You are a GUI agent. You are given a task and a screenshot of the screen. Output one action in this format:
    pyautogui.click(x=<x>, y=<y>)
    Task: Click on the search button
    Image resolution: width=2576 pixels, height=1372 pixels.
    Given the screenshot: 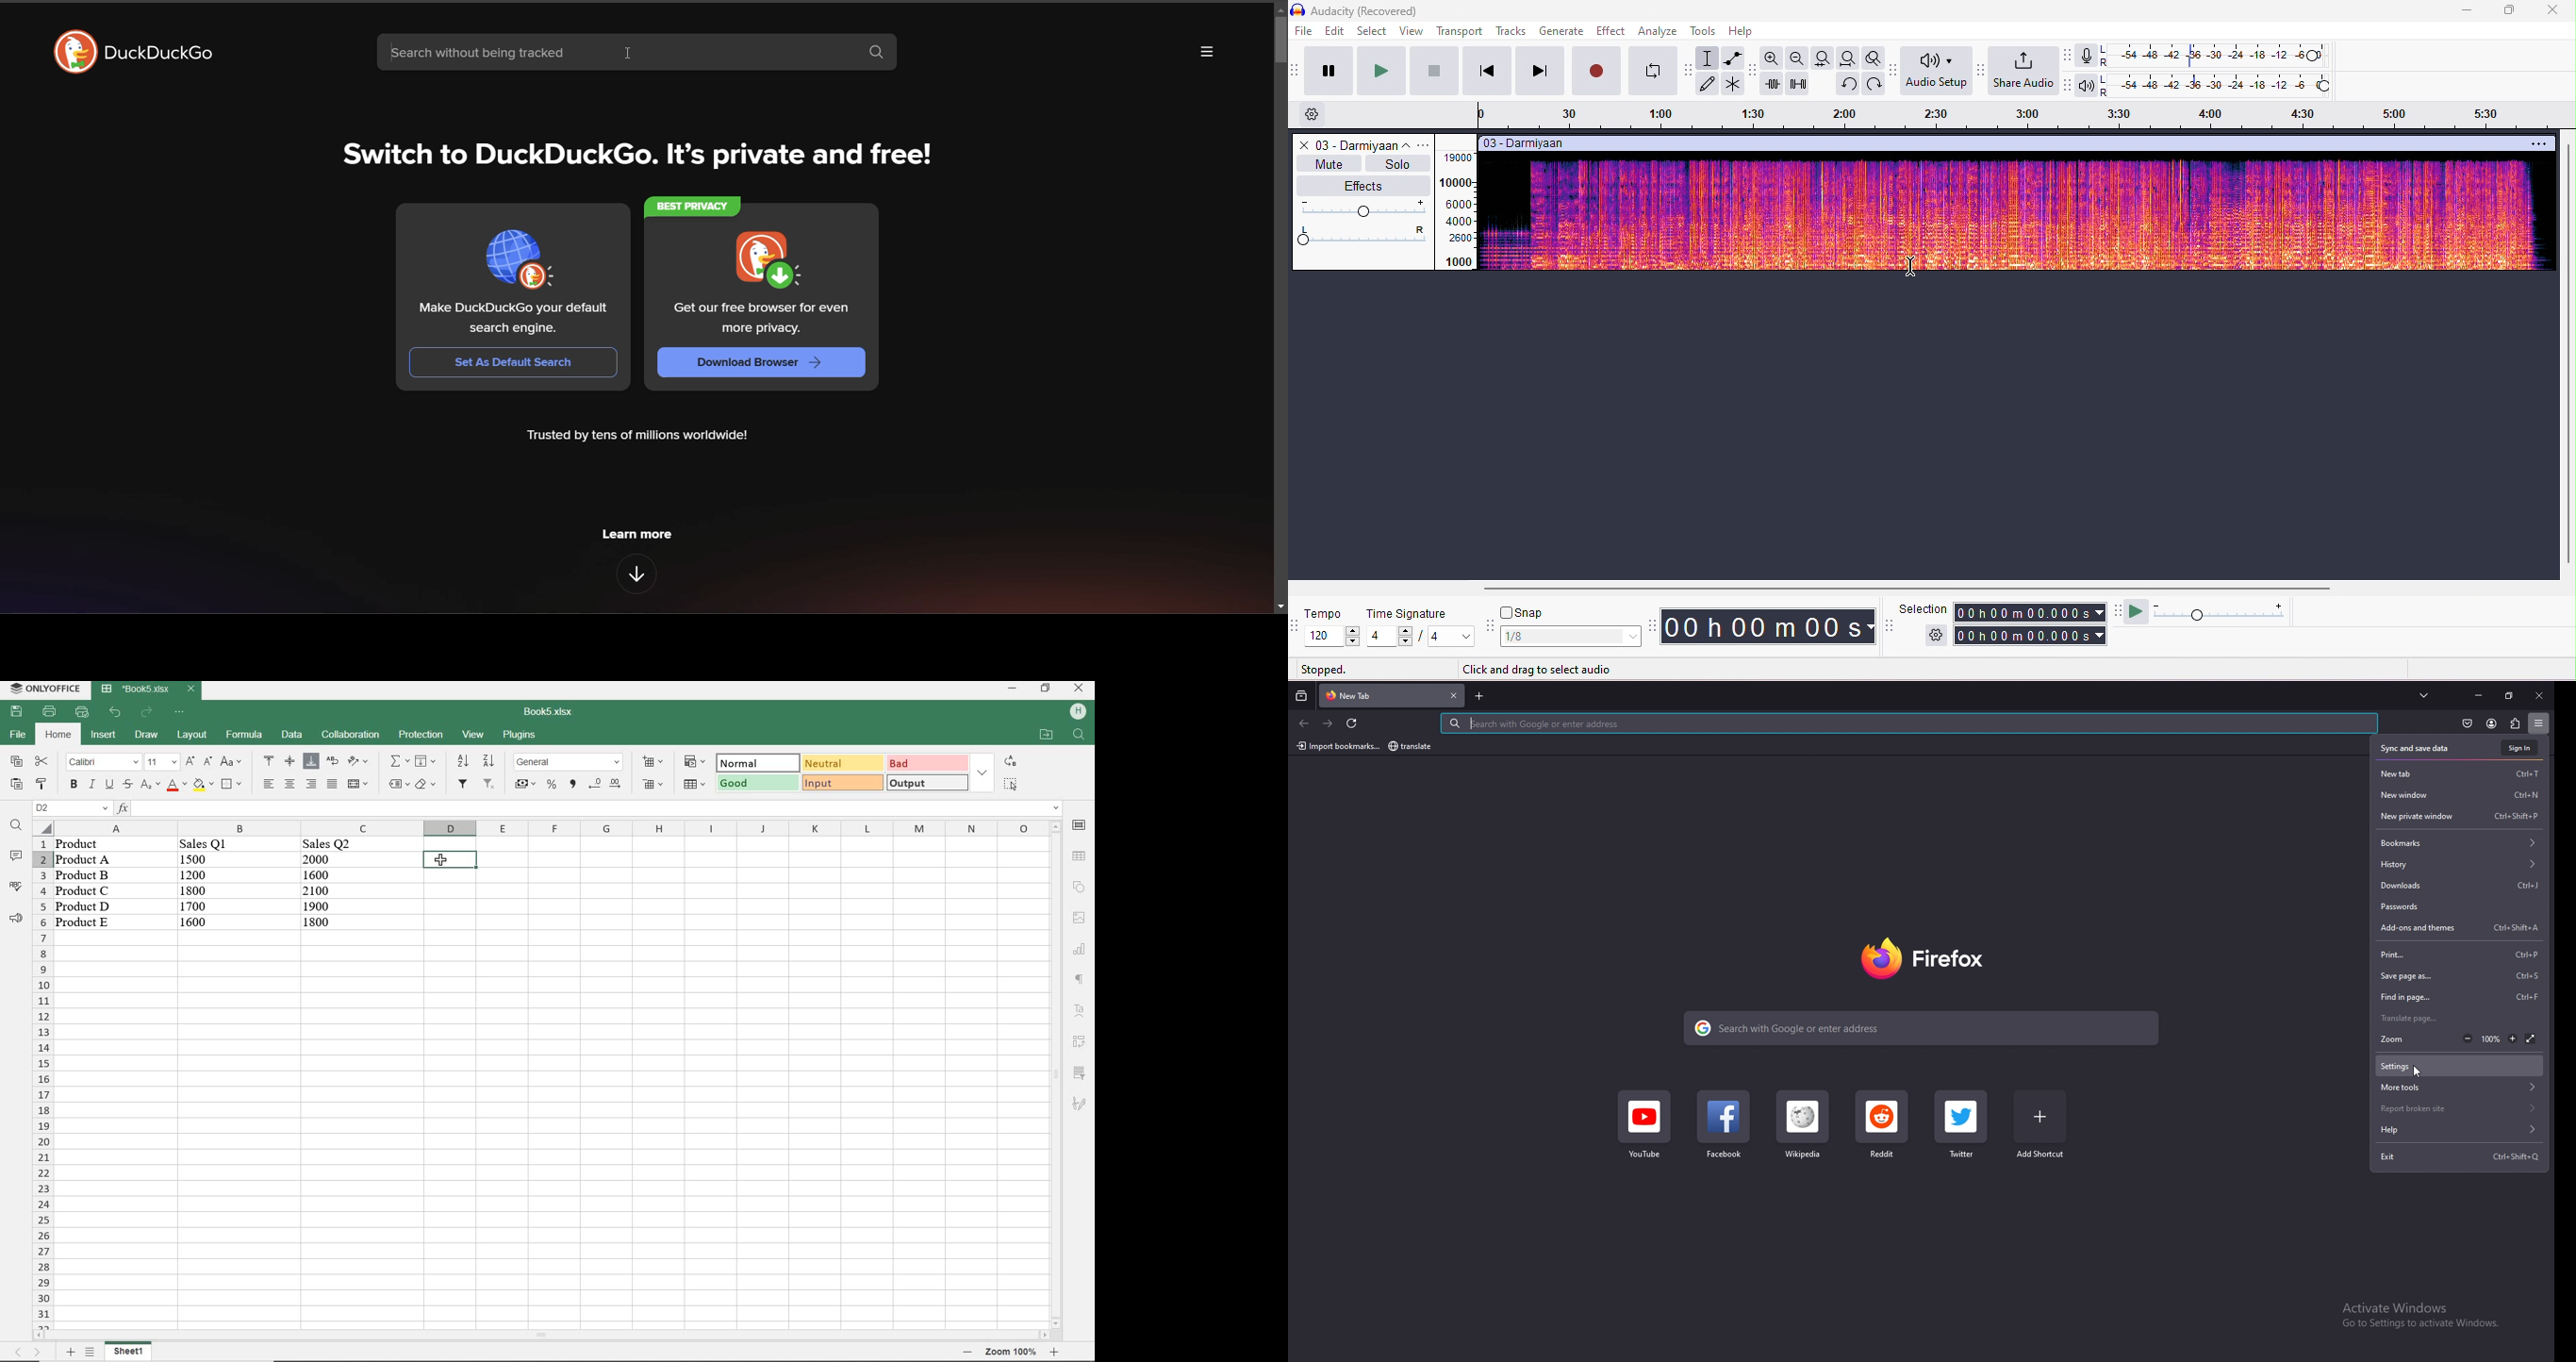 What is the action you would take?
    pyautogui.click(x=876, y=54)
    